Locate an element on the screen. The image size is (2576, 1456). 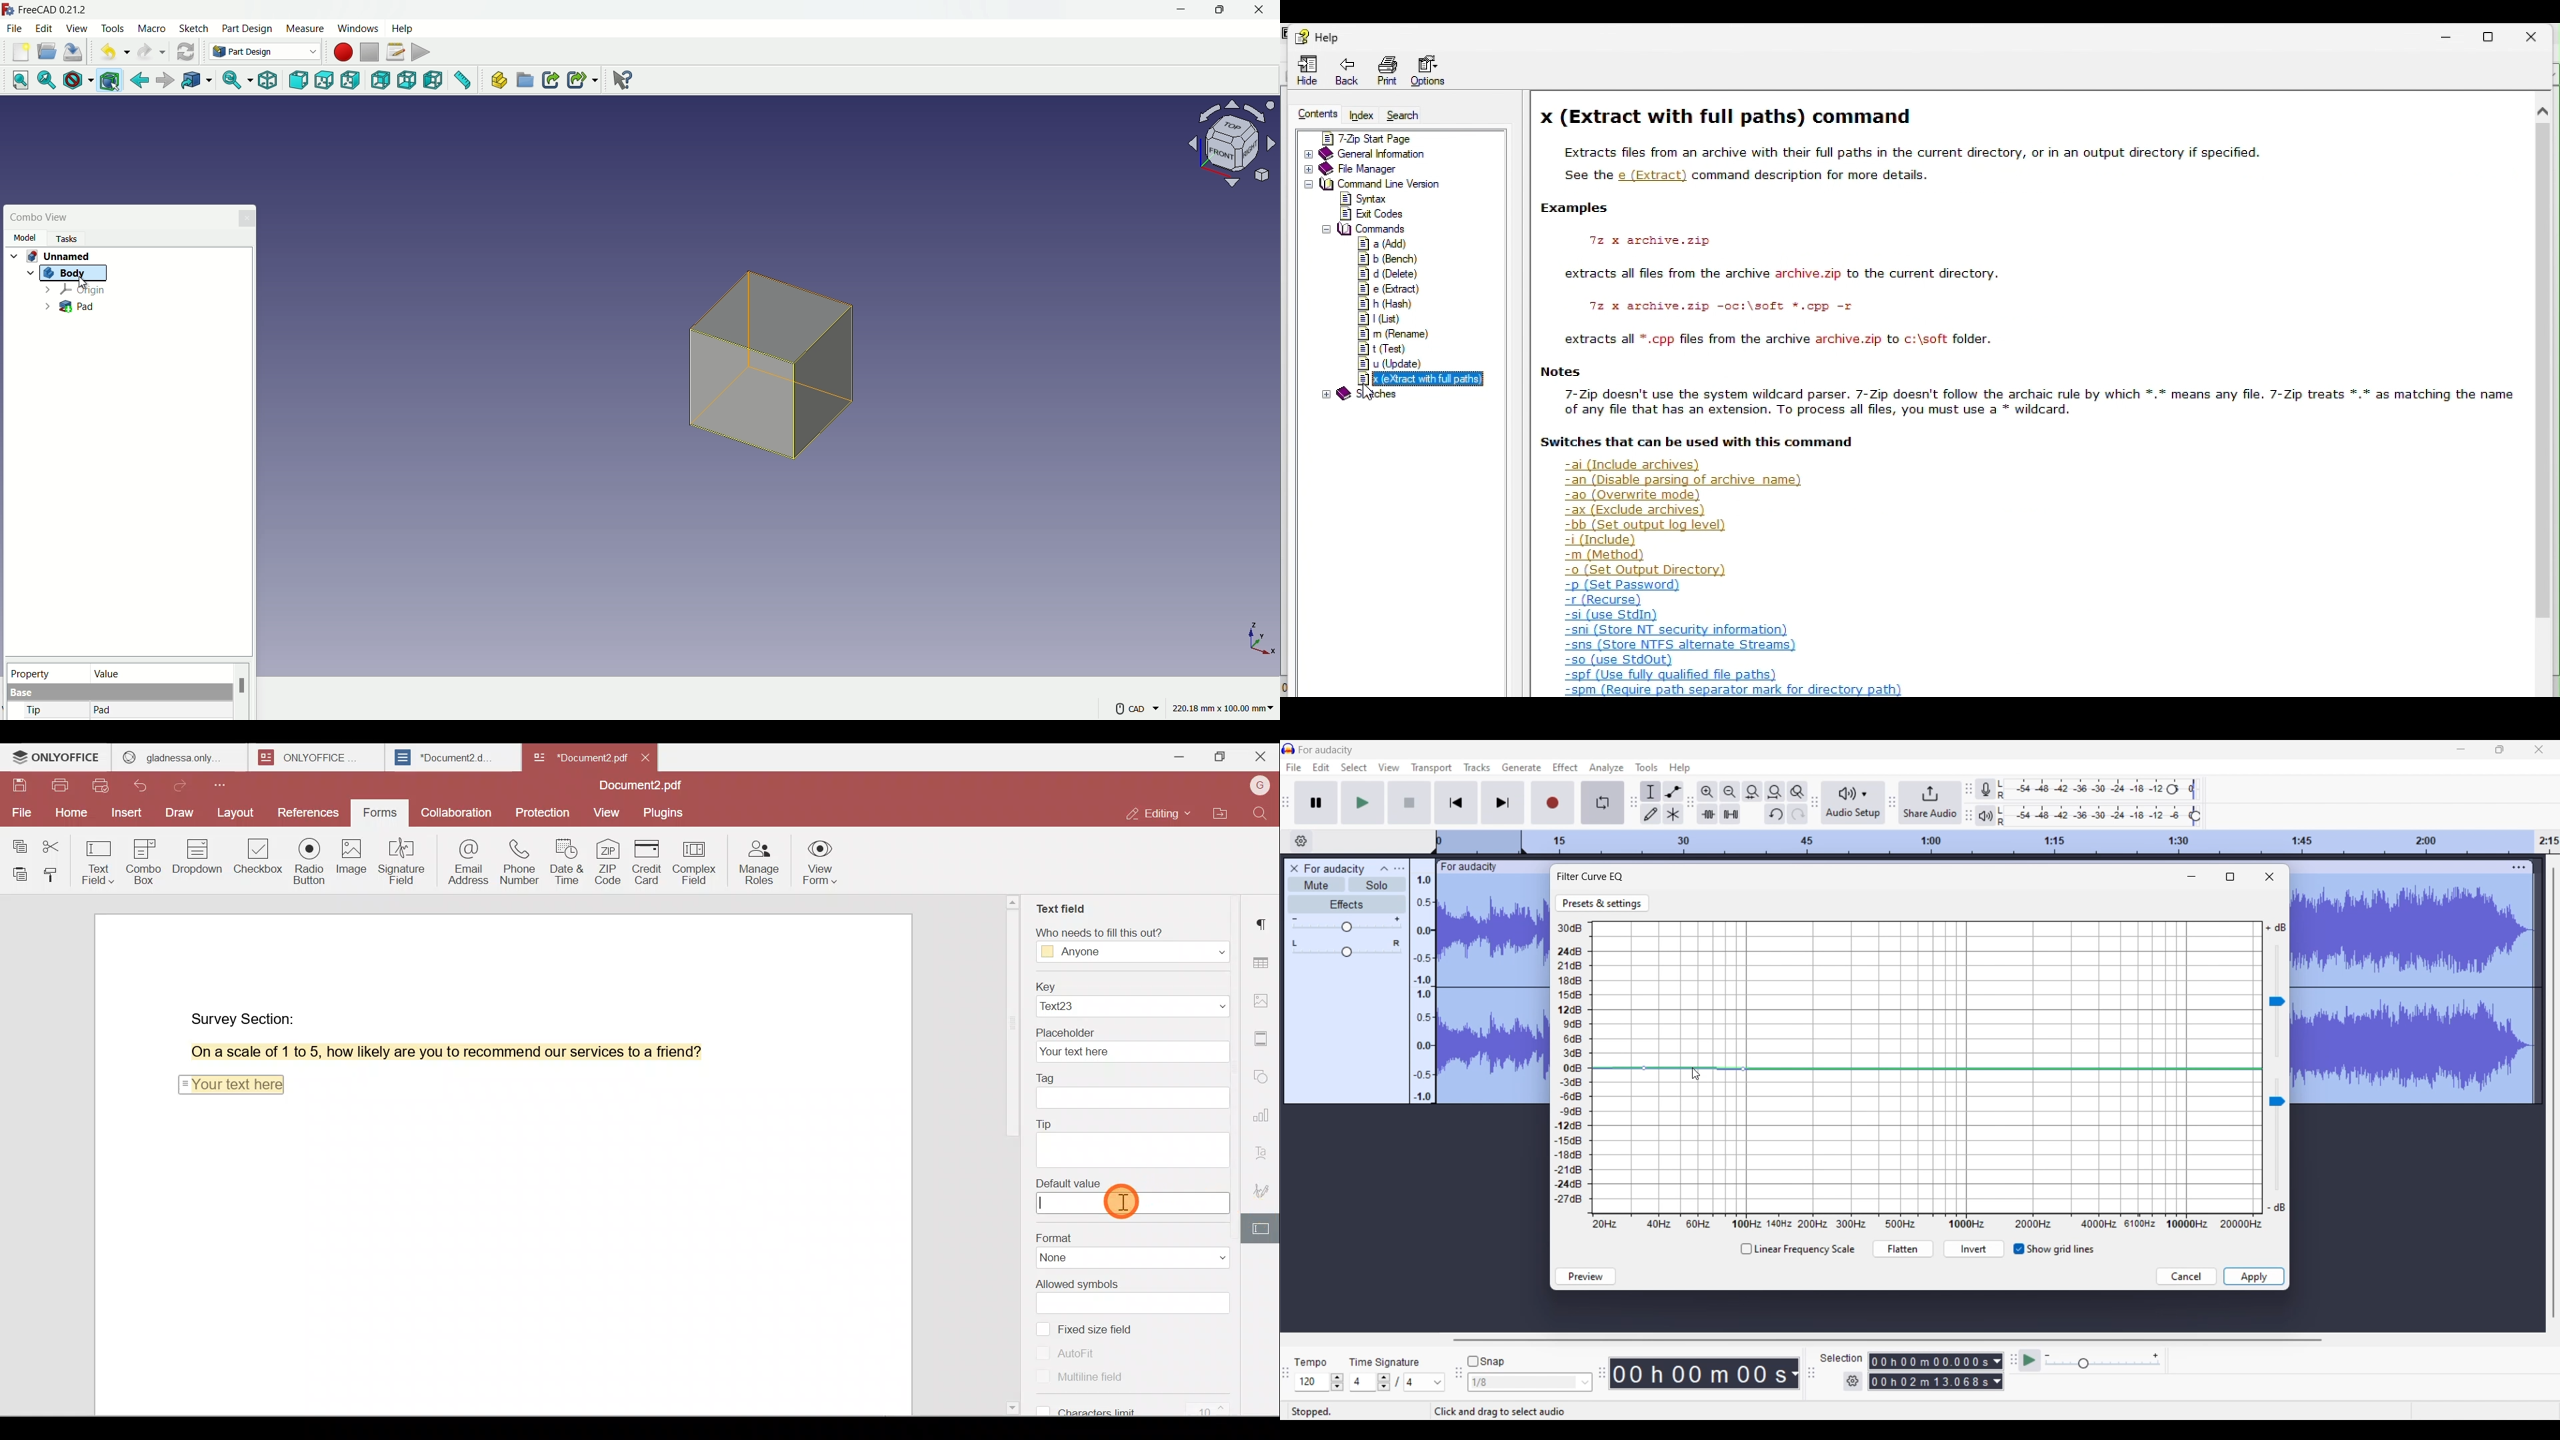
macro is located at coordinates (153, 29).